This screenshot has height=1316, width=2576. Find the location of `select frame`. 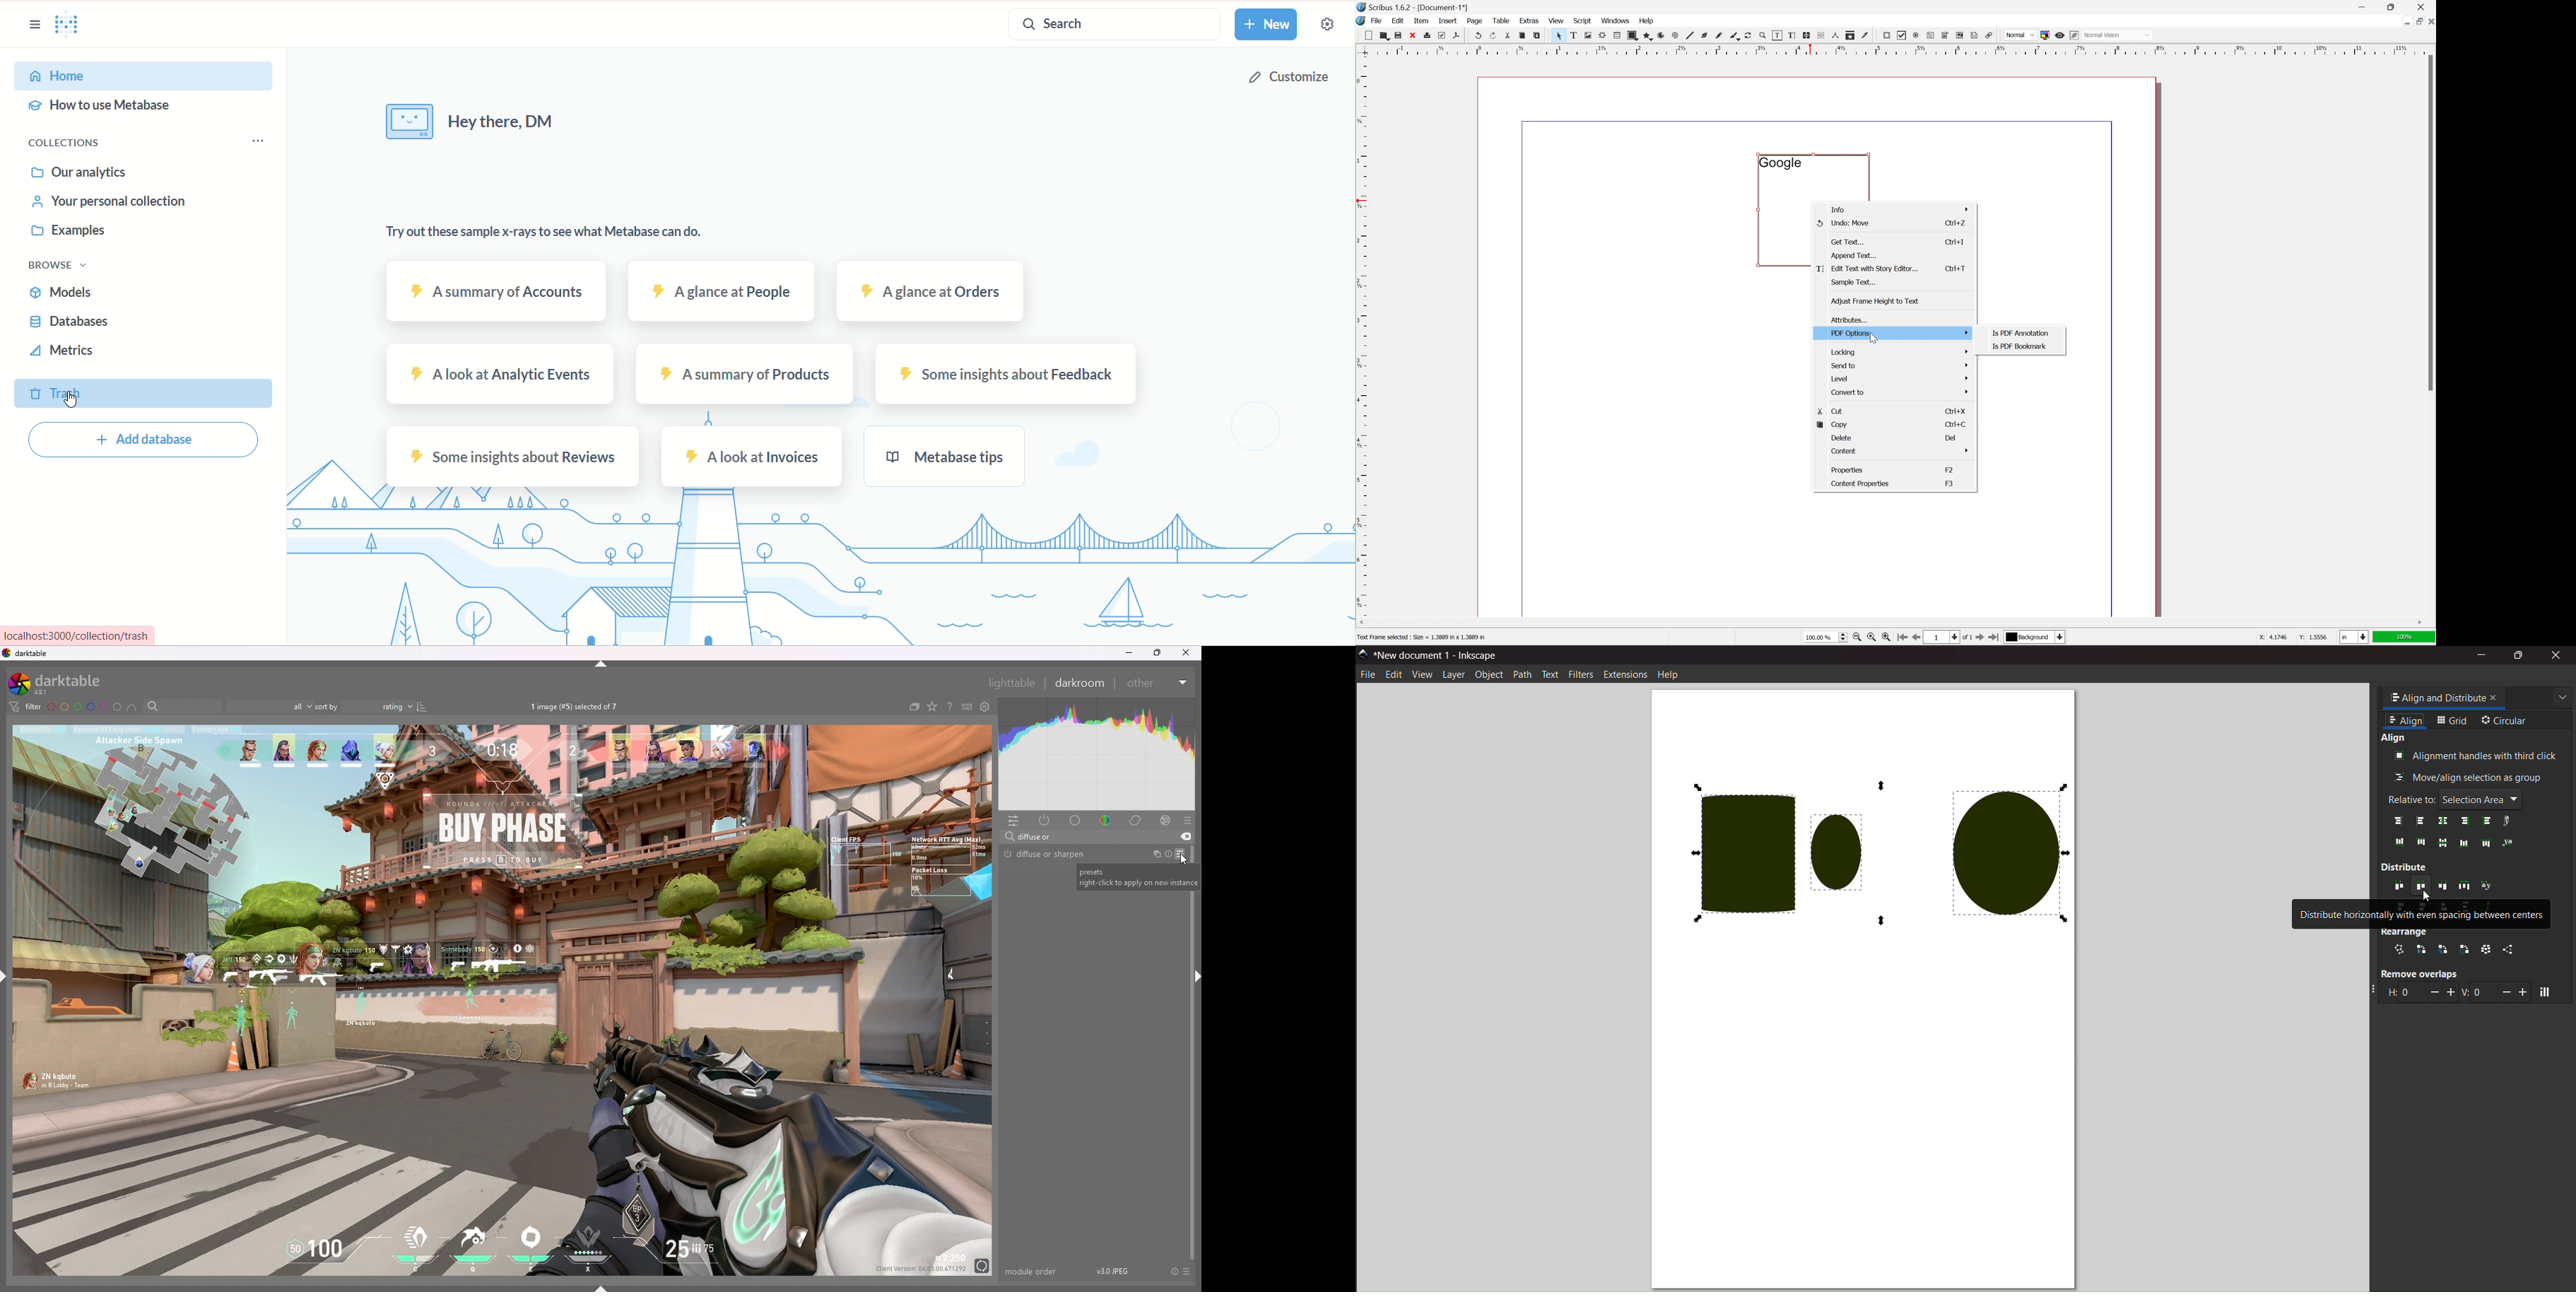

select frame is located at coordinates (1558, 37).